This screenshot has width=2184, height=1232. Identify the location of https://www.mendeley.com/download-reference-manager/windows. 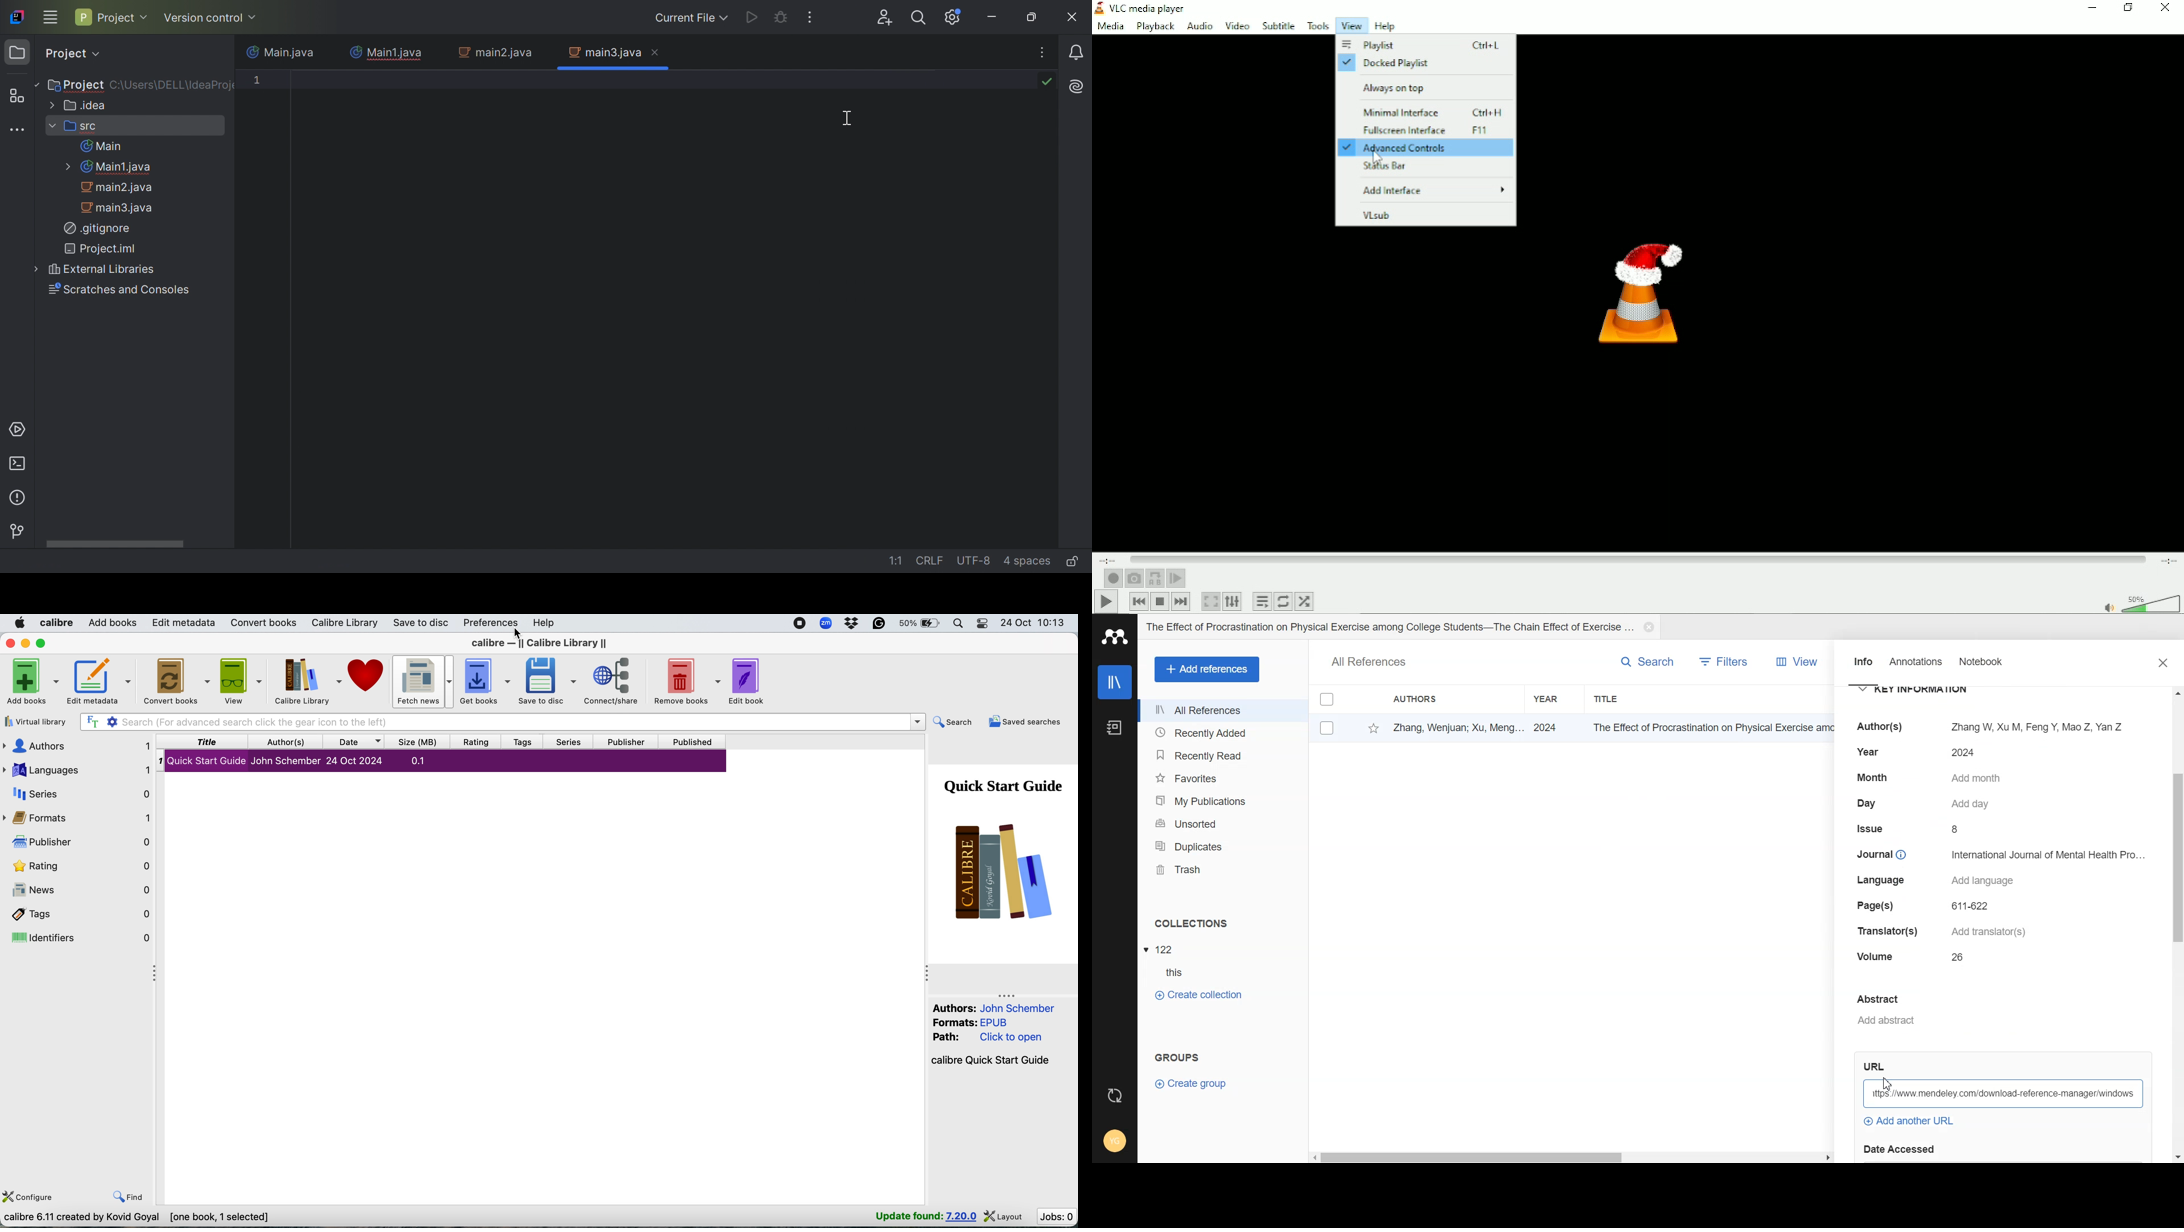
(2004, 1093).